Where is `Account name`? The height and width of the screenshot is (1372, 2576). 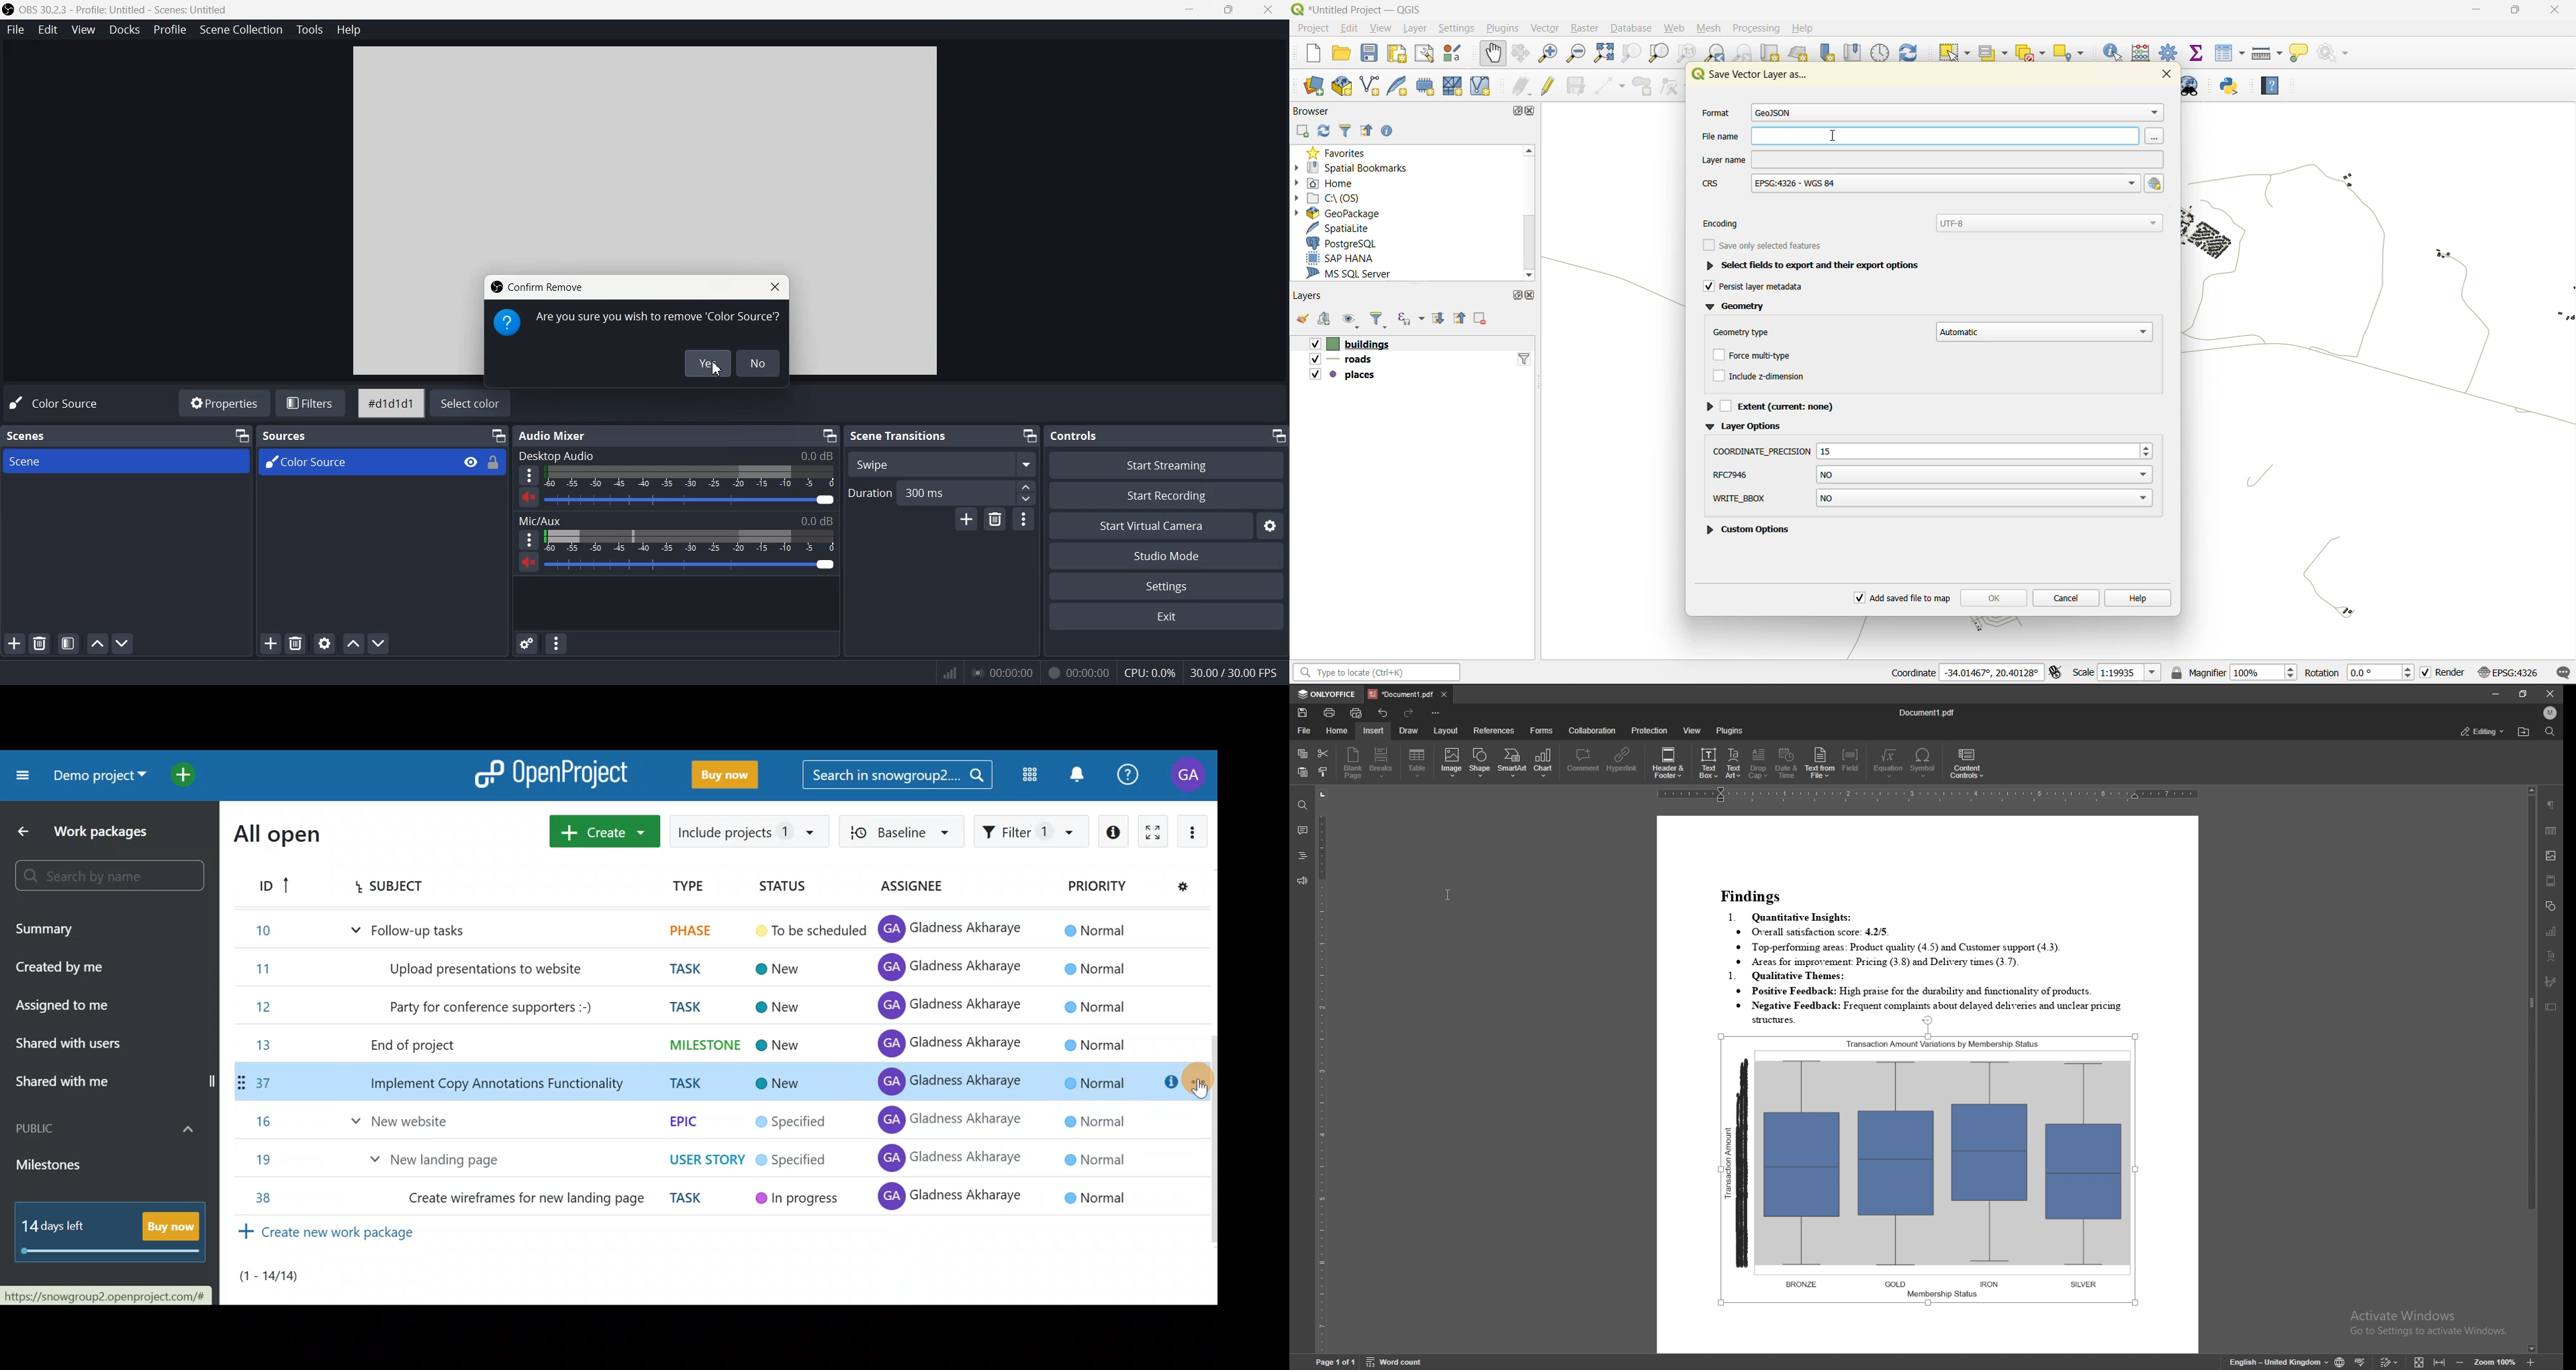 Account name is located at coordinates (1189, 775).